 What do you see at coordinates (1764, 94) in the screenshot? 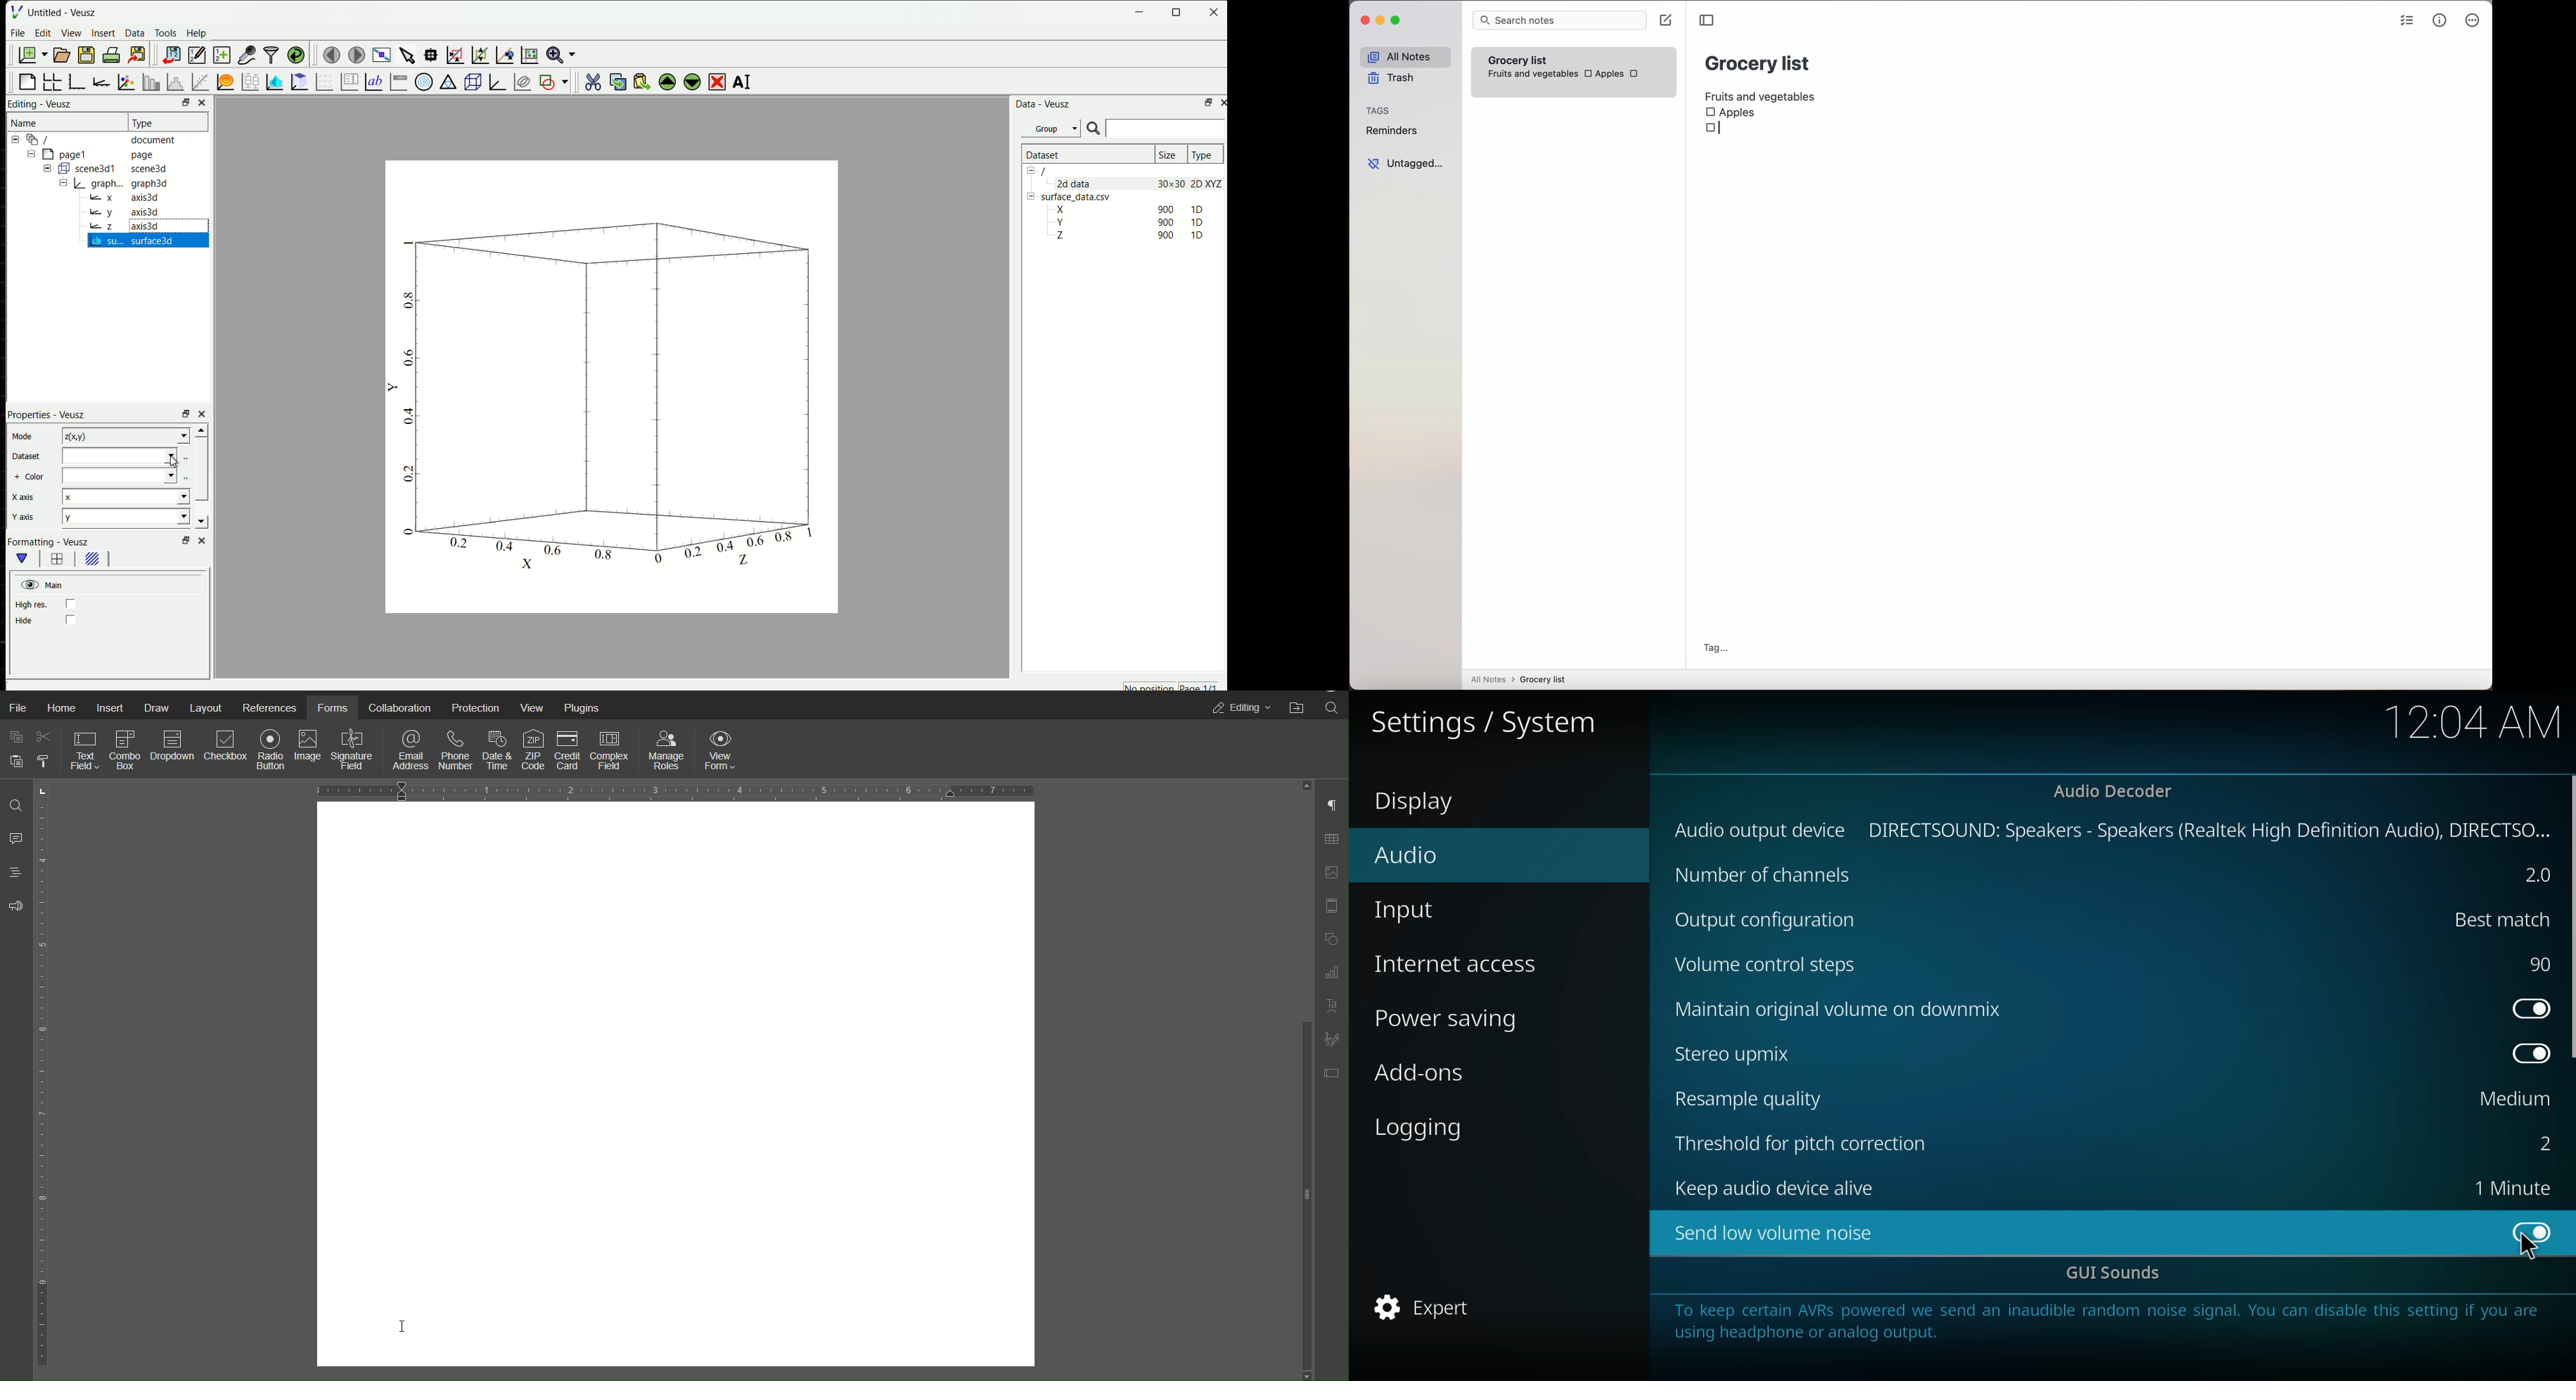
I see `fruits and vegetables` at bounding box center [1764, 94].